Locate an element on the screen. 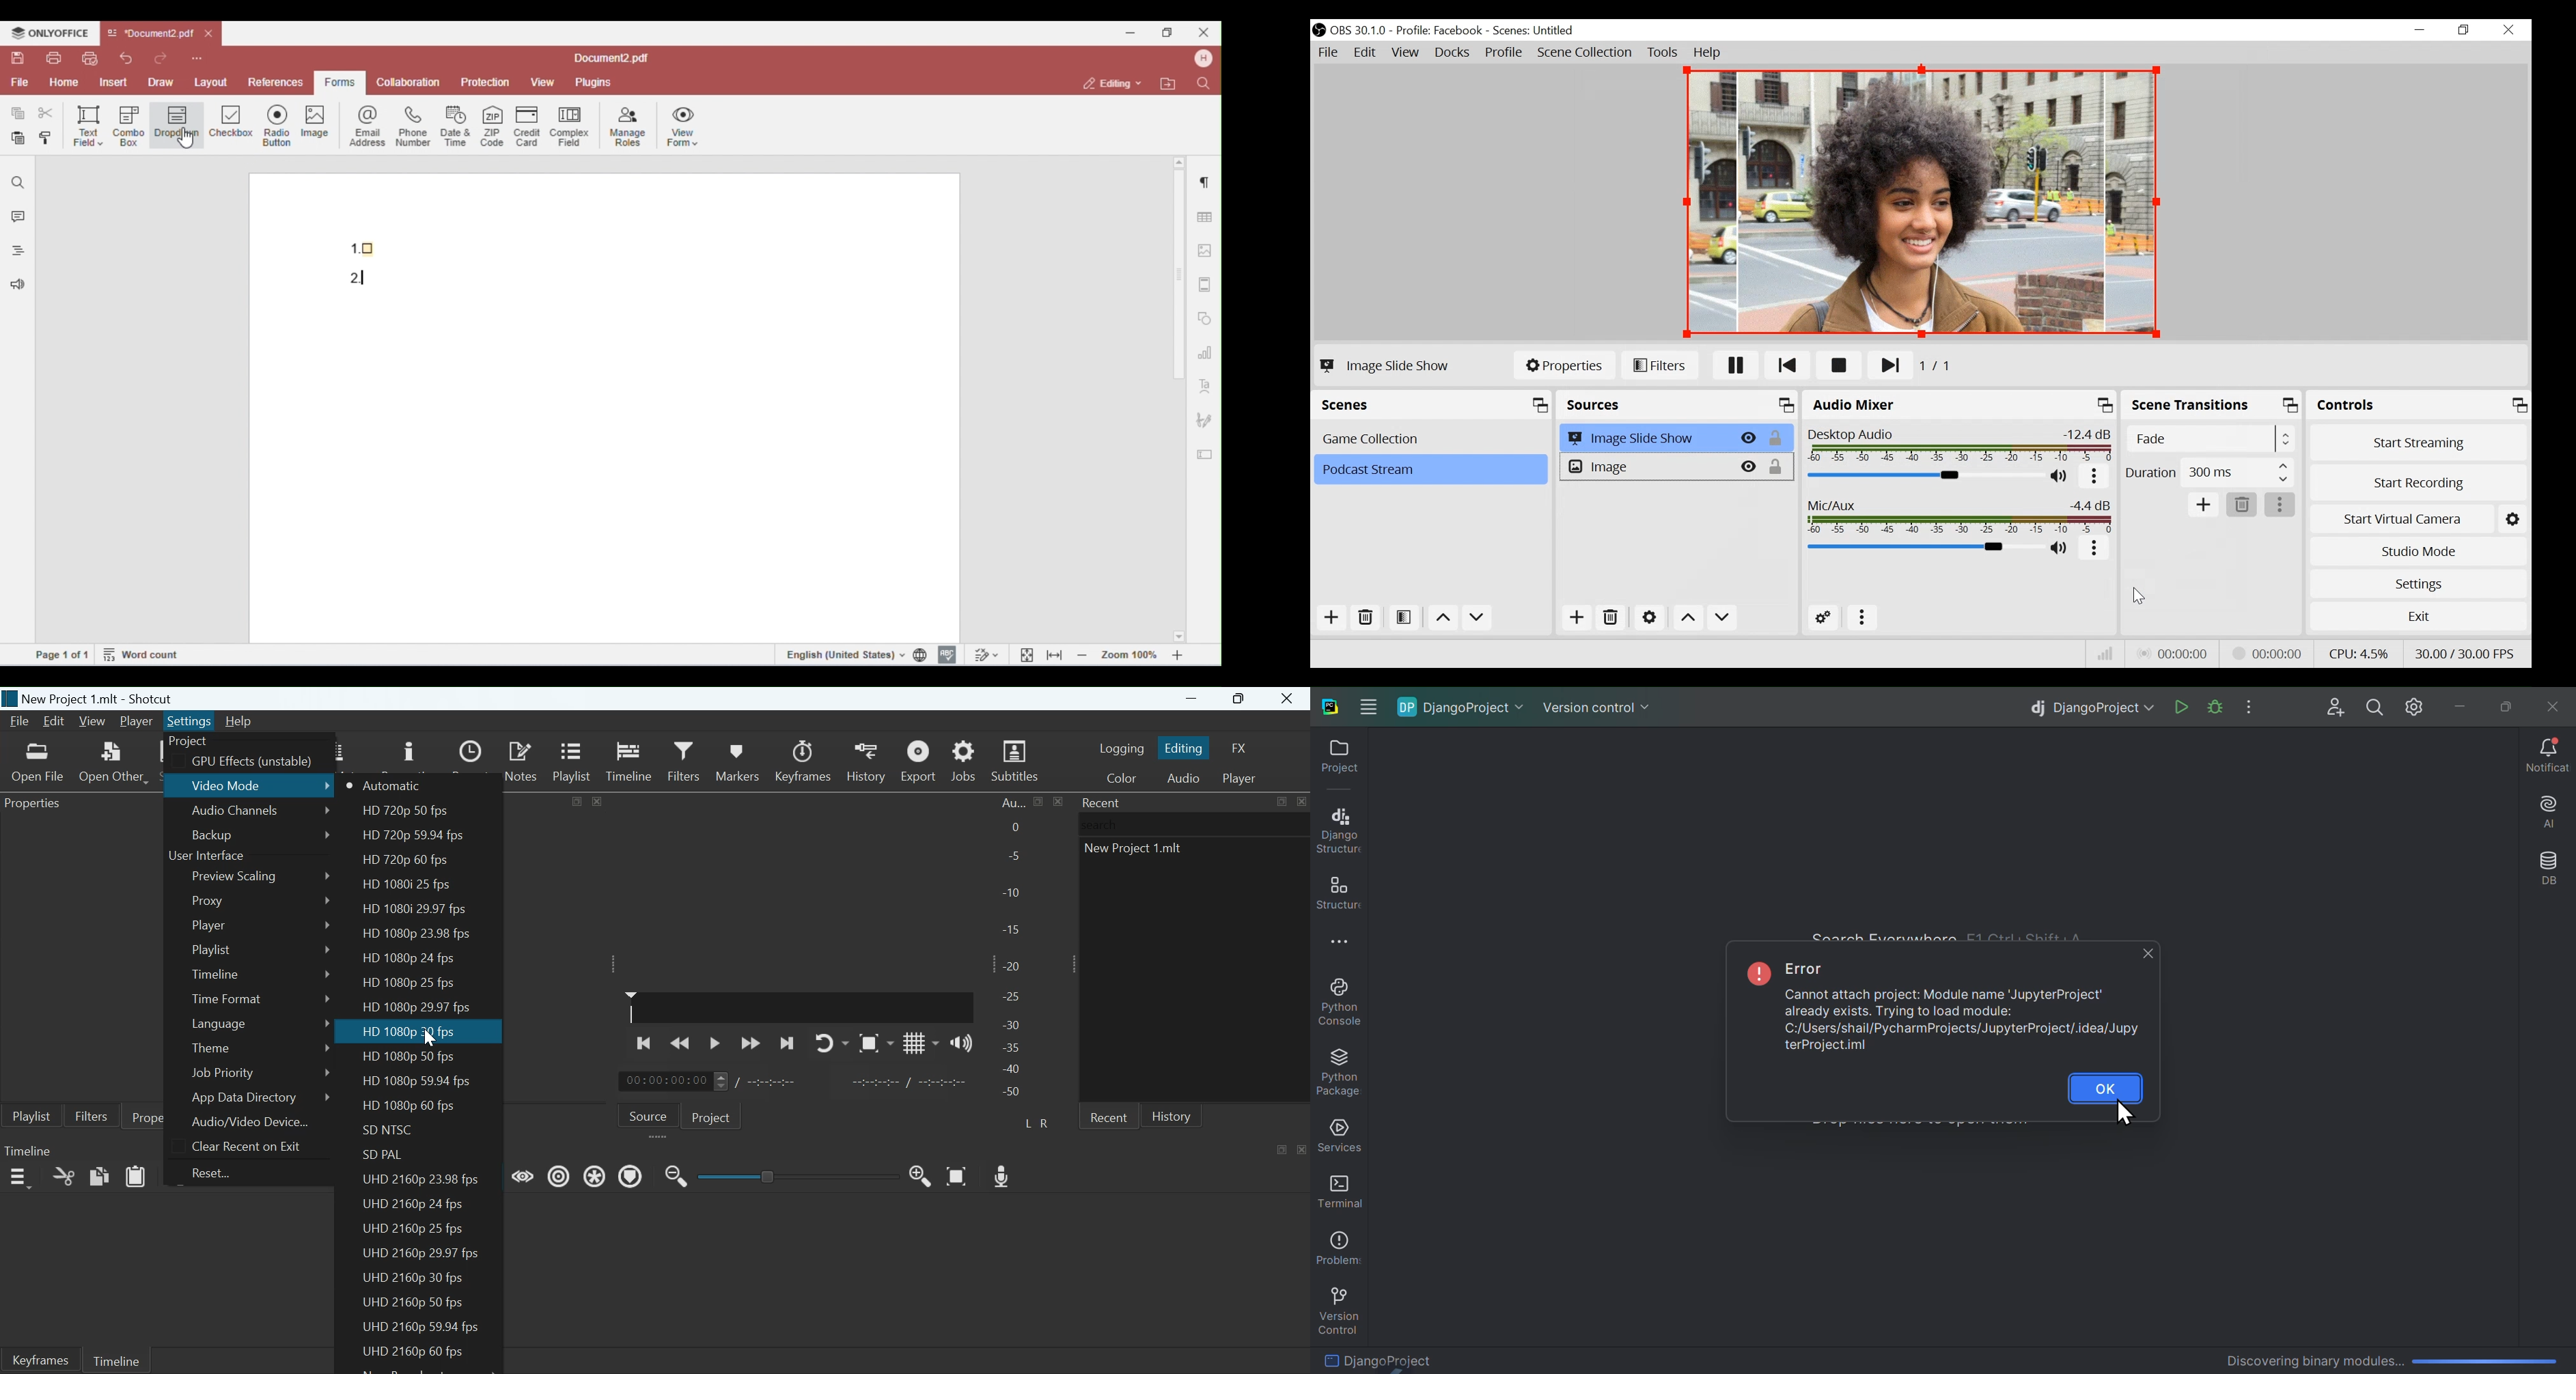 This screenshot has width=2576, height=1400. Add is located at coordinates (1330, 618).